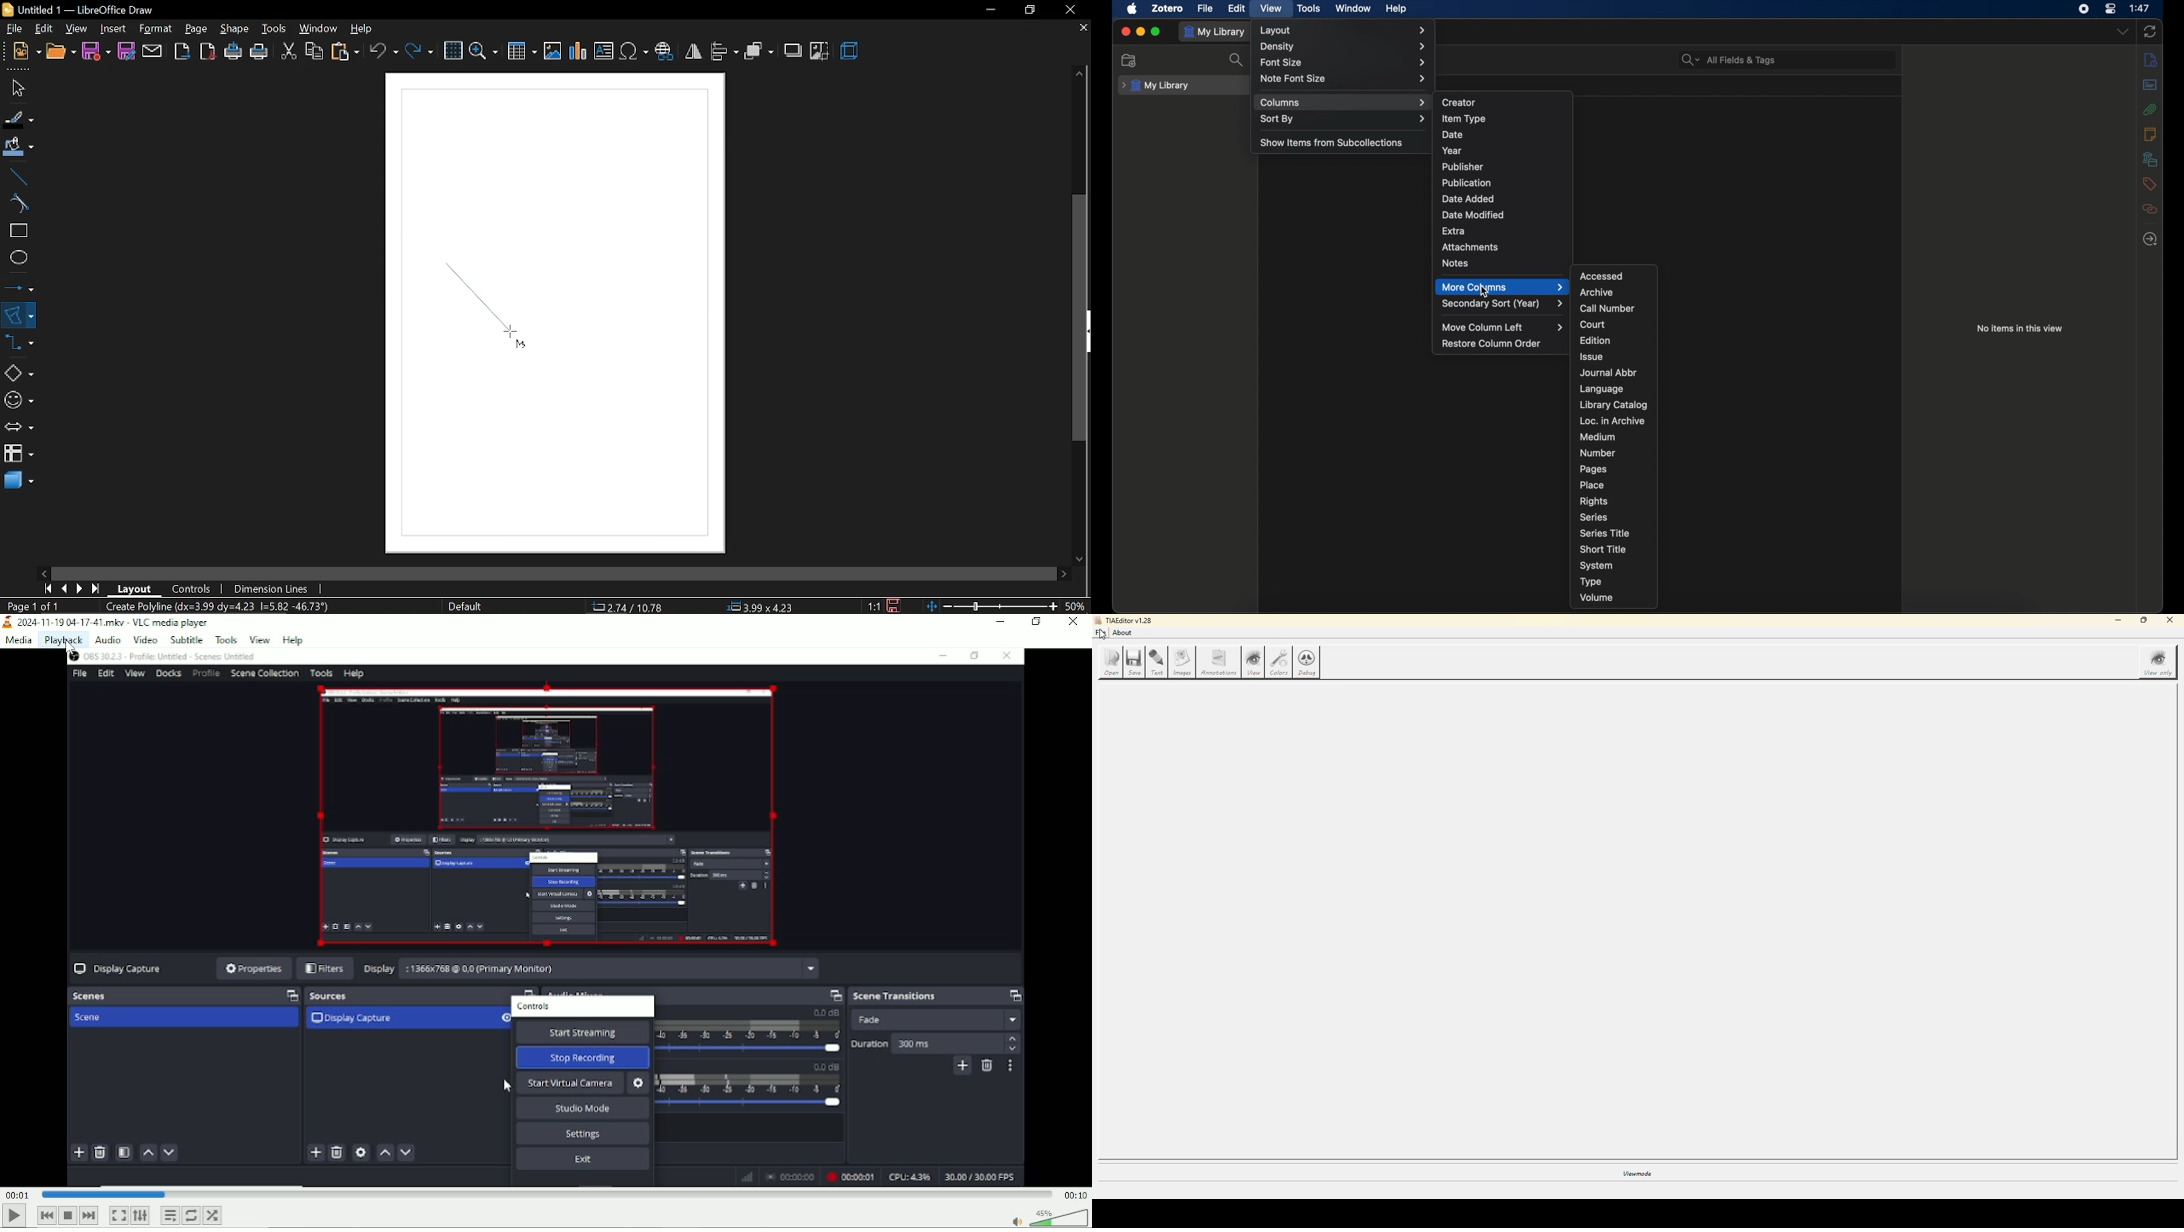 The image size is (2184, 1232). I want to click on go to last page, so click(98, 586).